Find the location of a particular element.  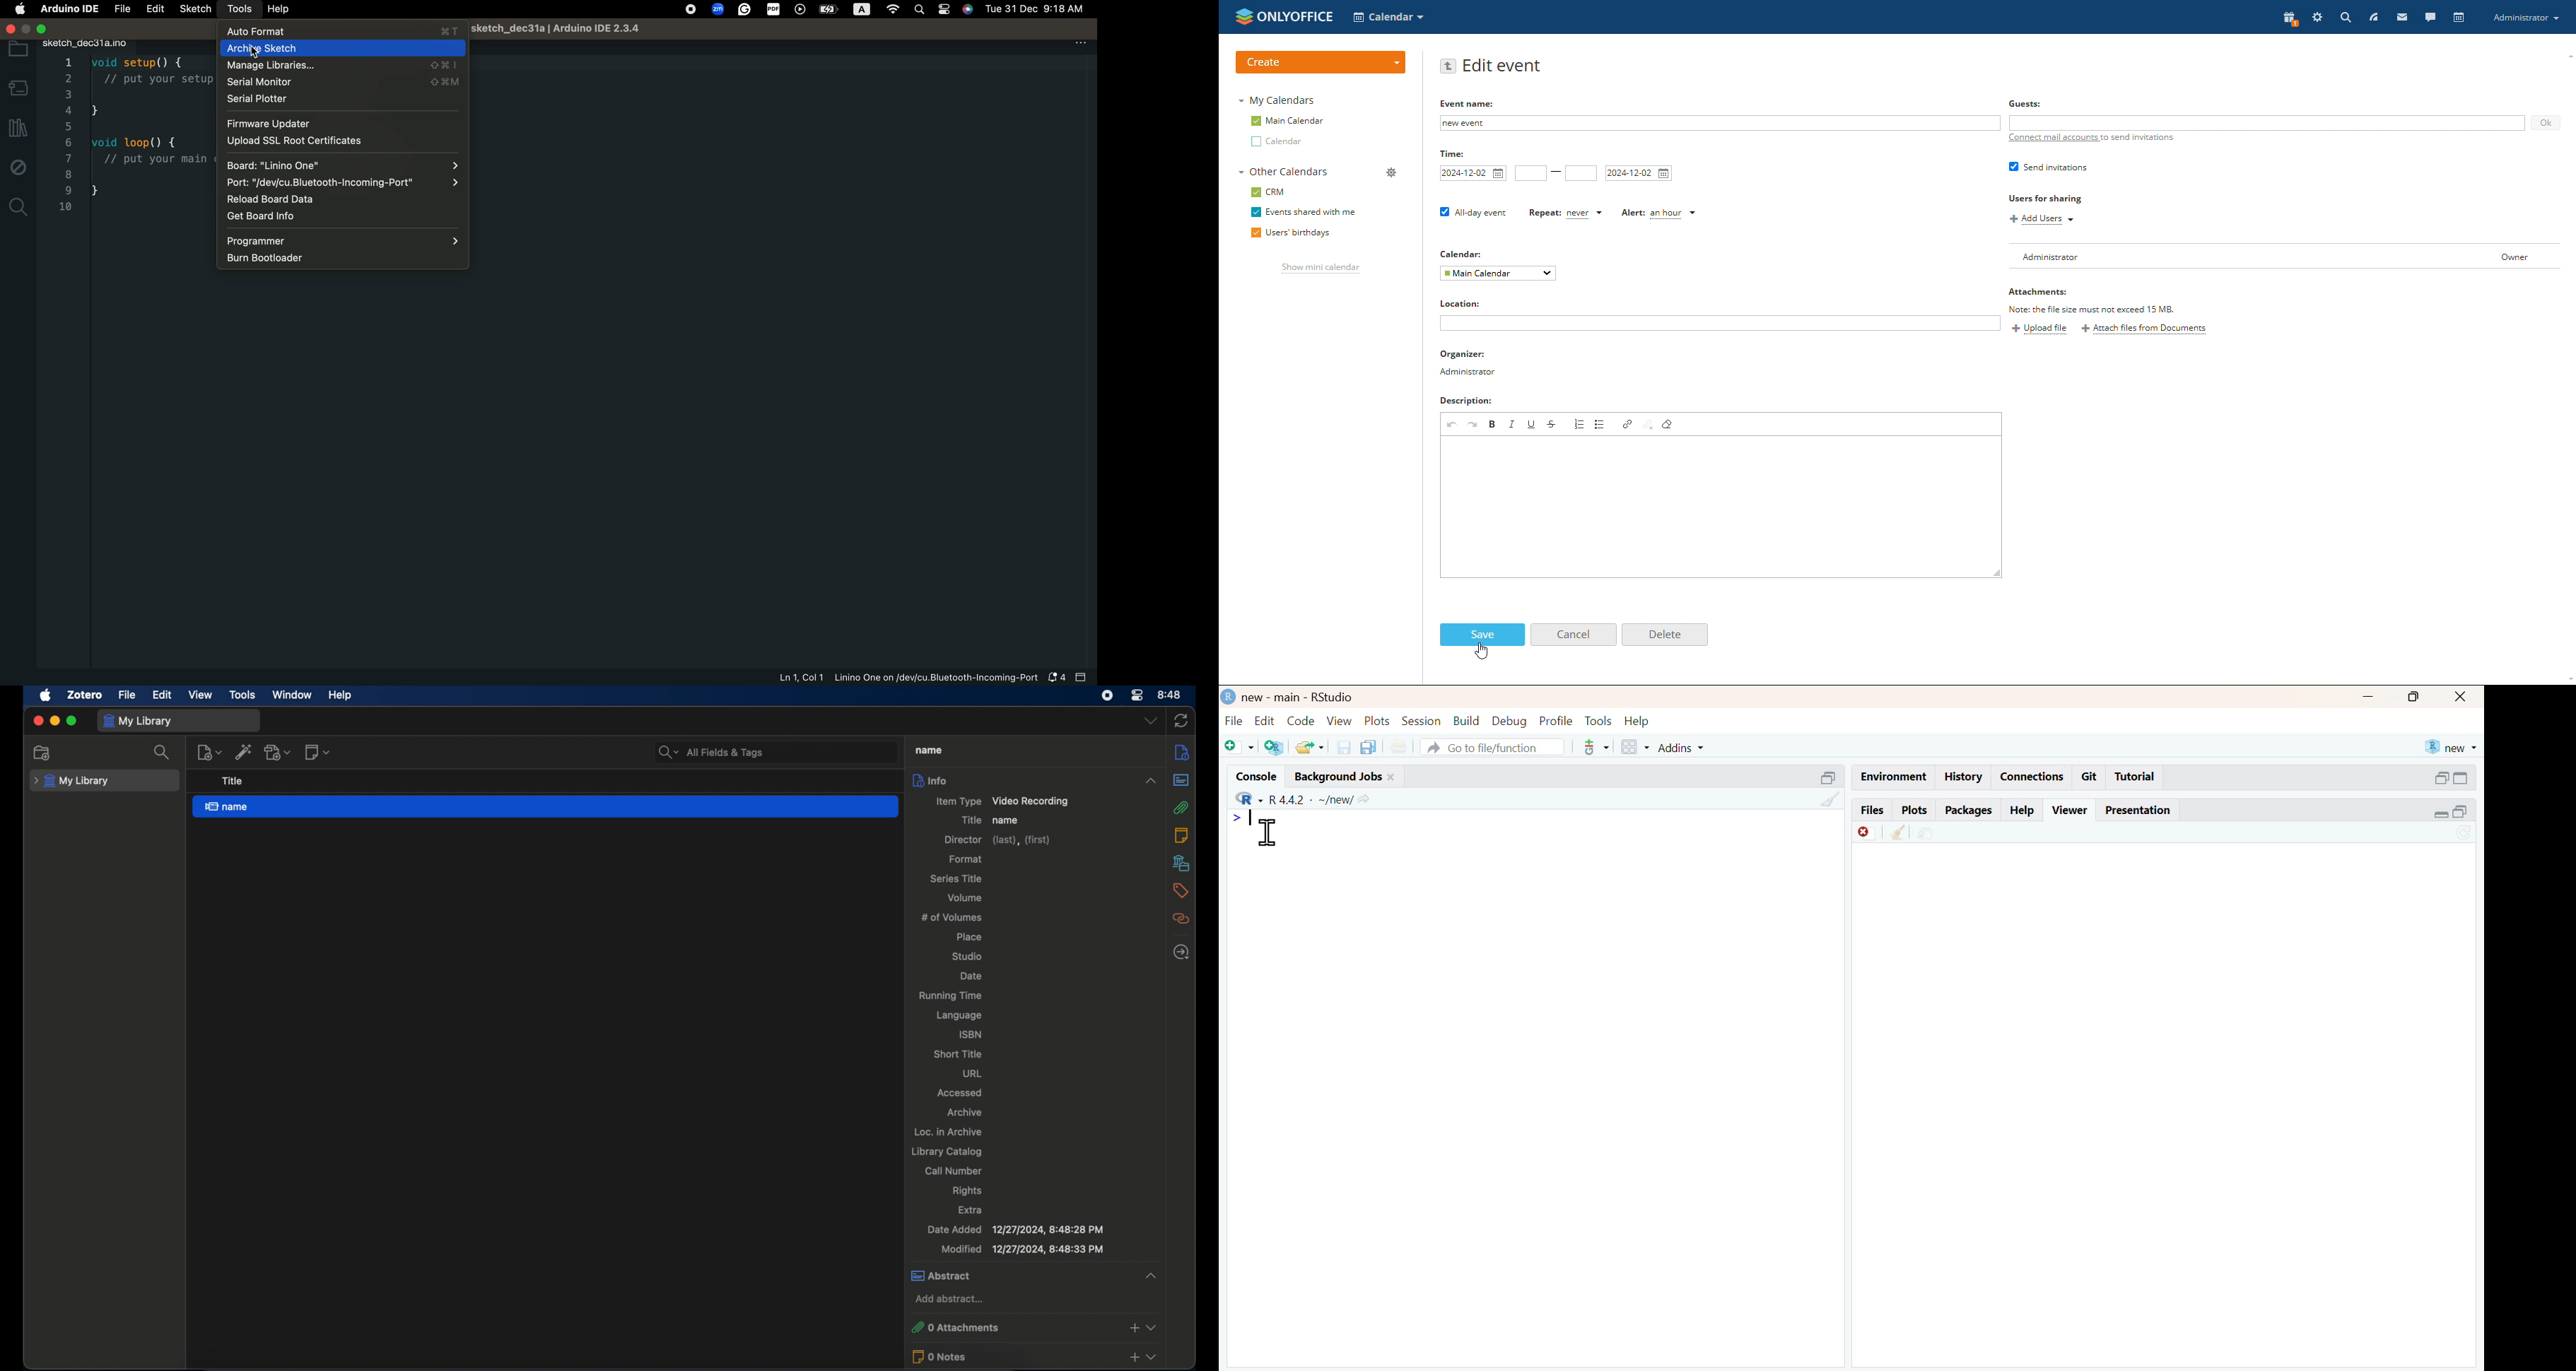

maximize is located at coordinates (2415, 697).